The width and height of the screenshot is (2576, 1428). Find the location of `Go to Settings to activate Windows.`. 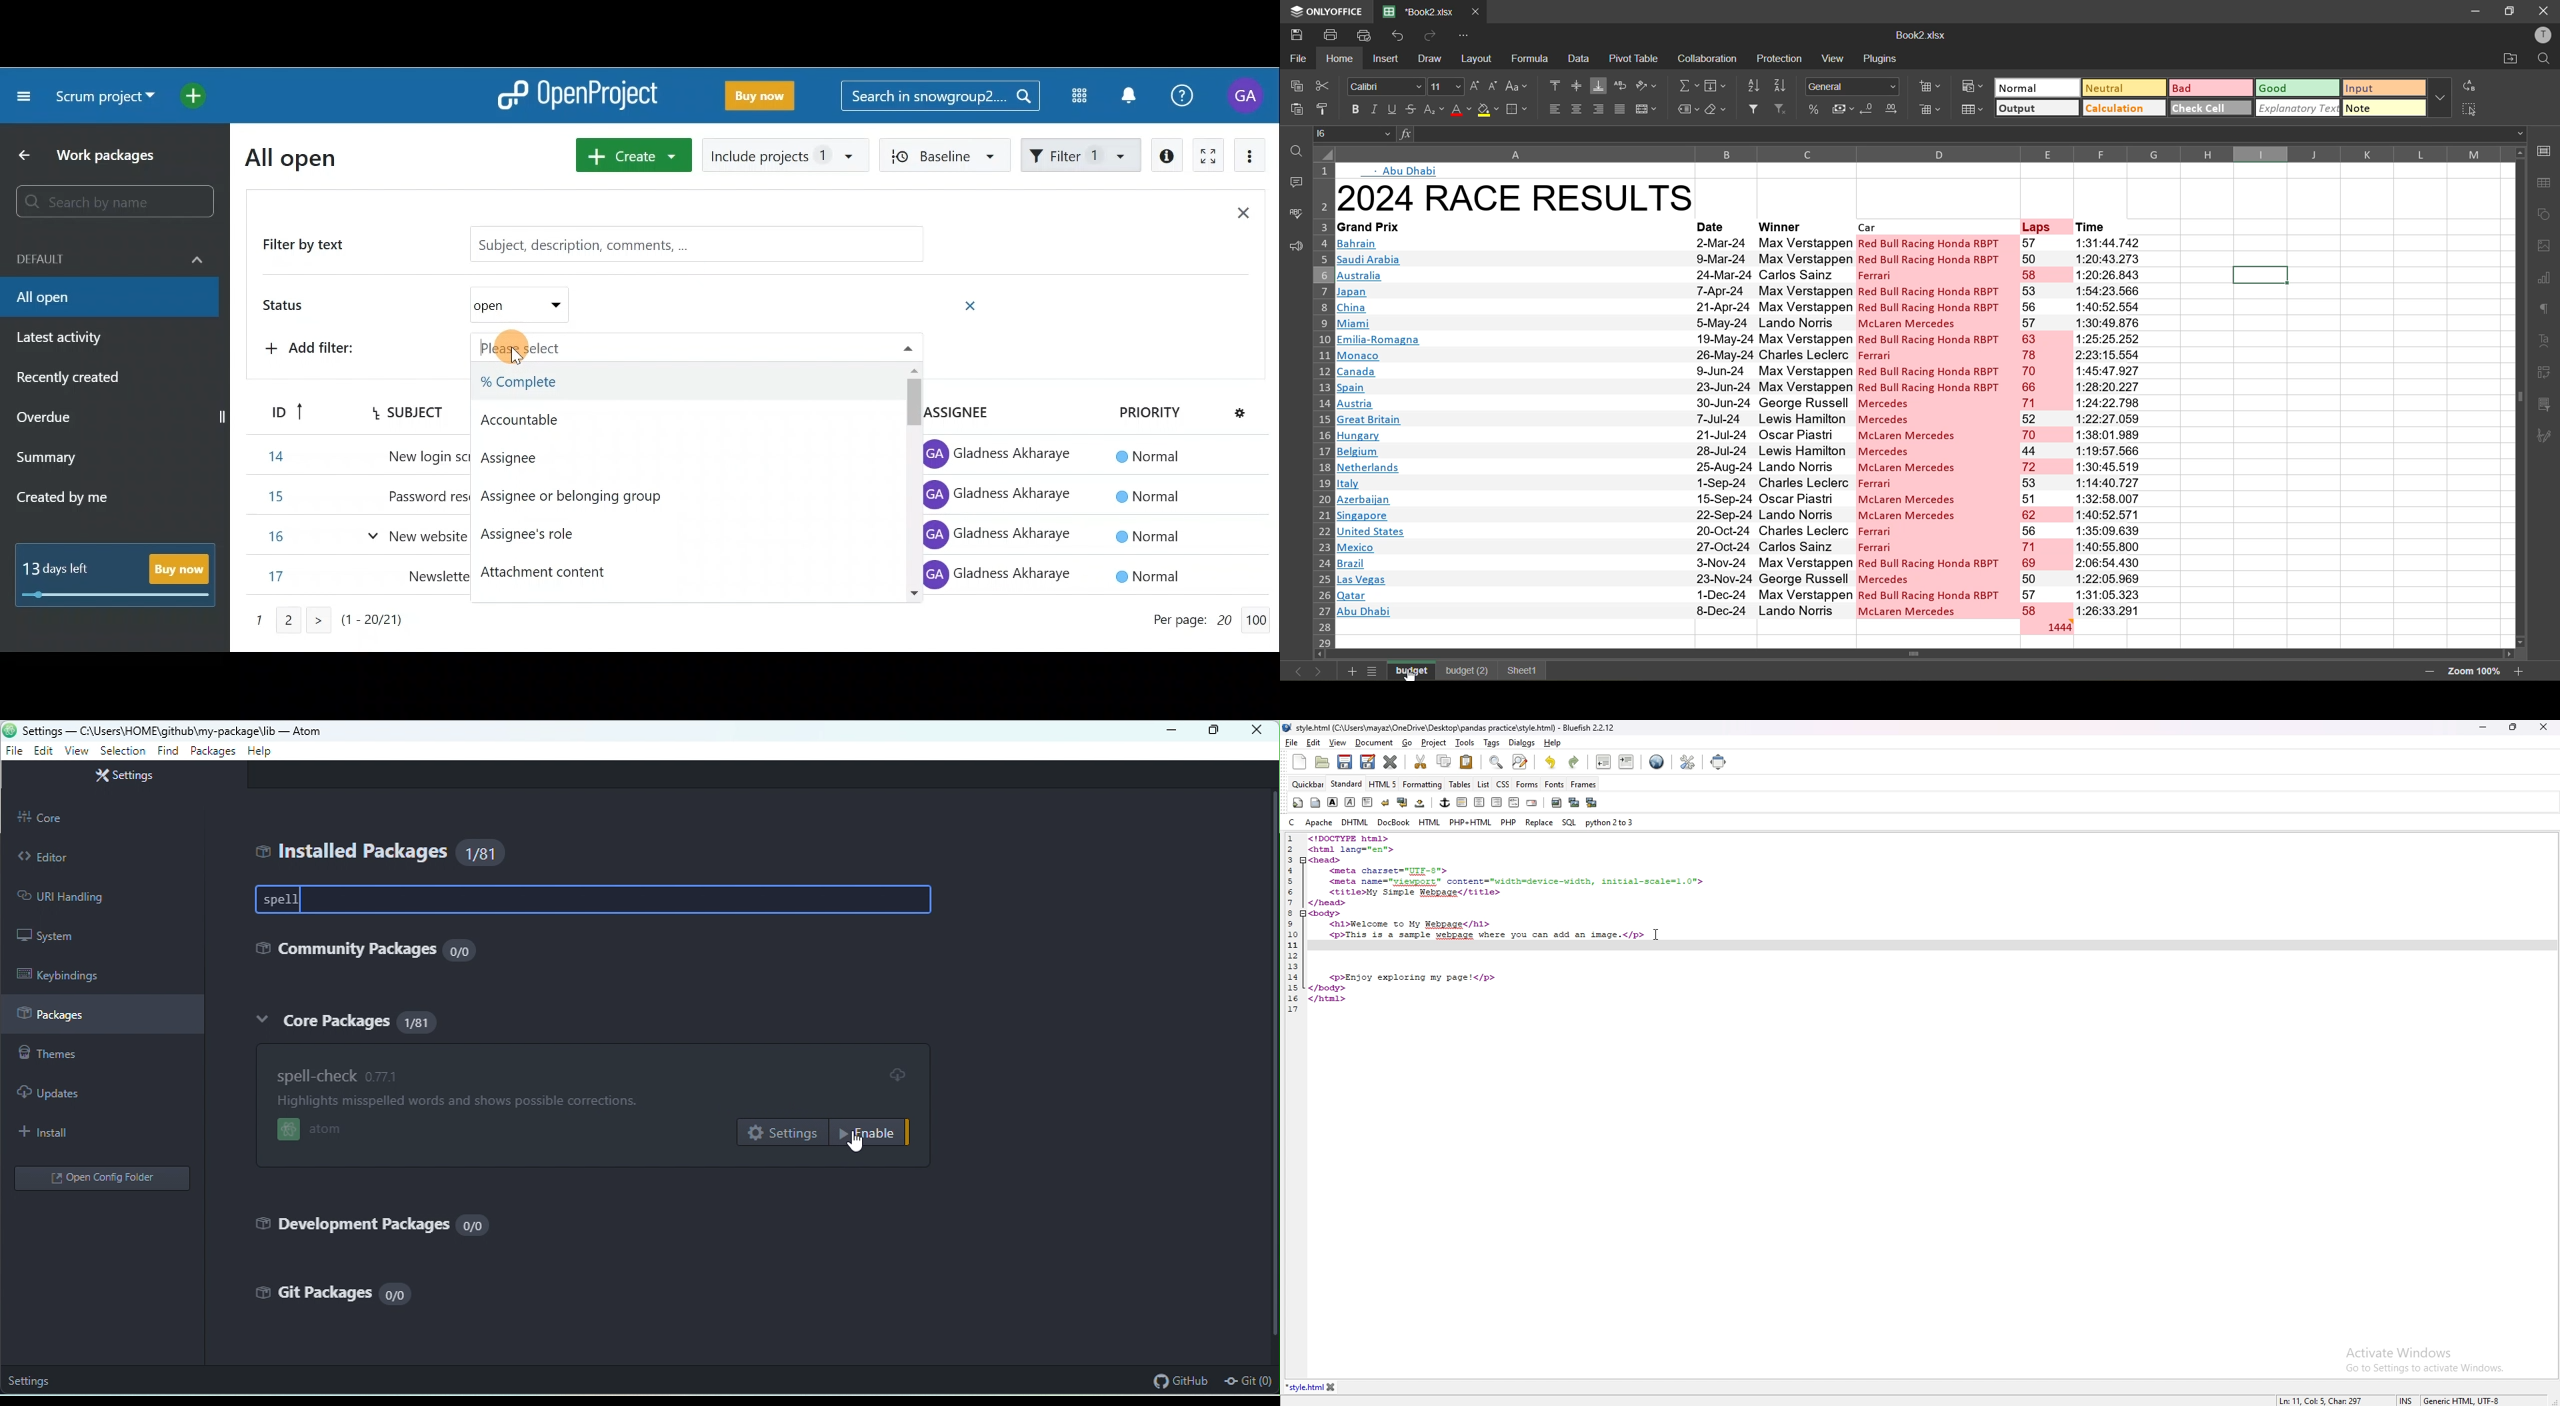

Go to Settings to activate Windows. is located at coordinates (2425, 1367).